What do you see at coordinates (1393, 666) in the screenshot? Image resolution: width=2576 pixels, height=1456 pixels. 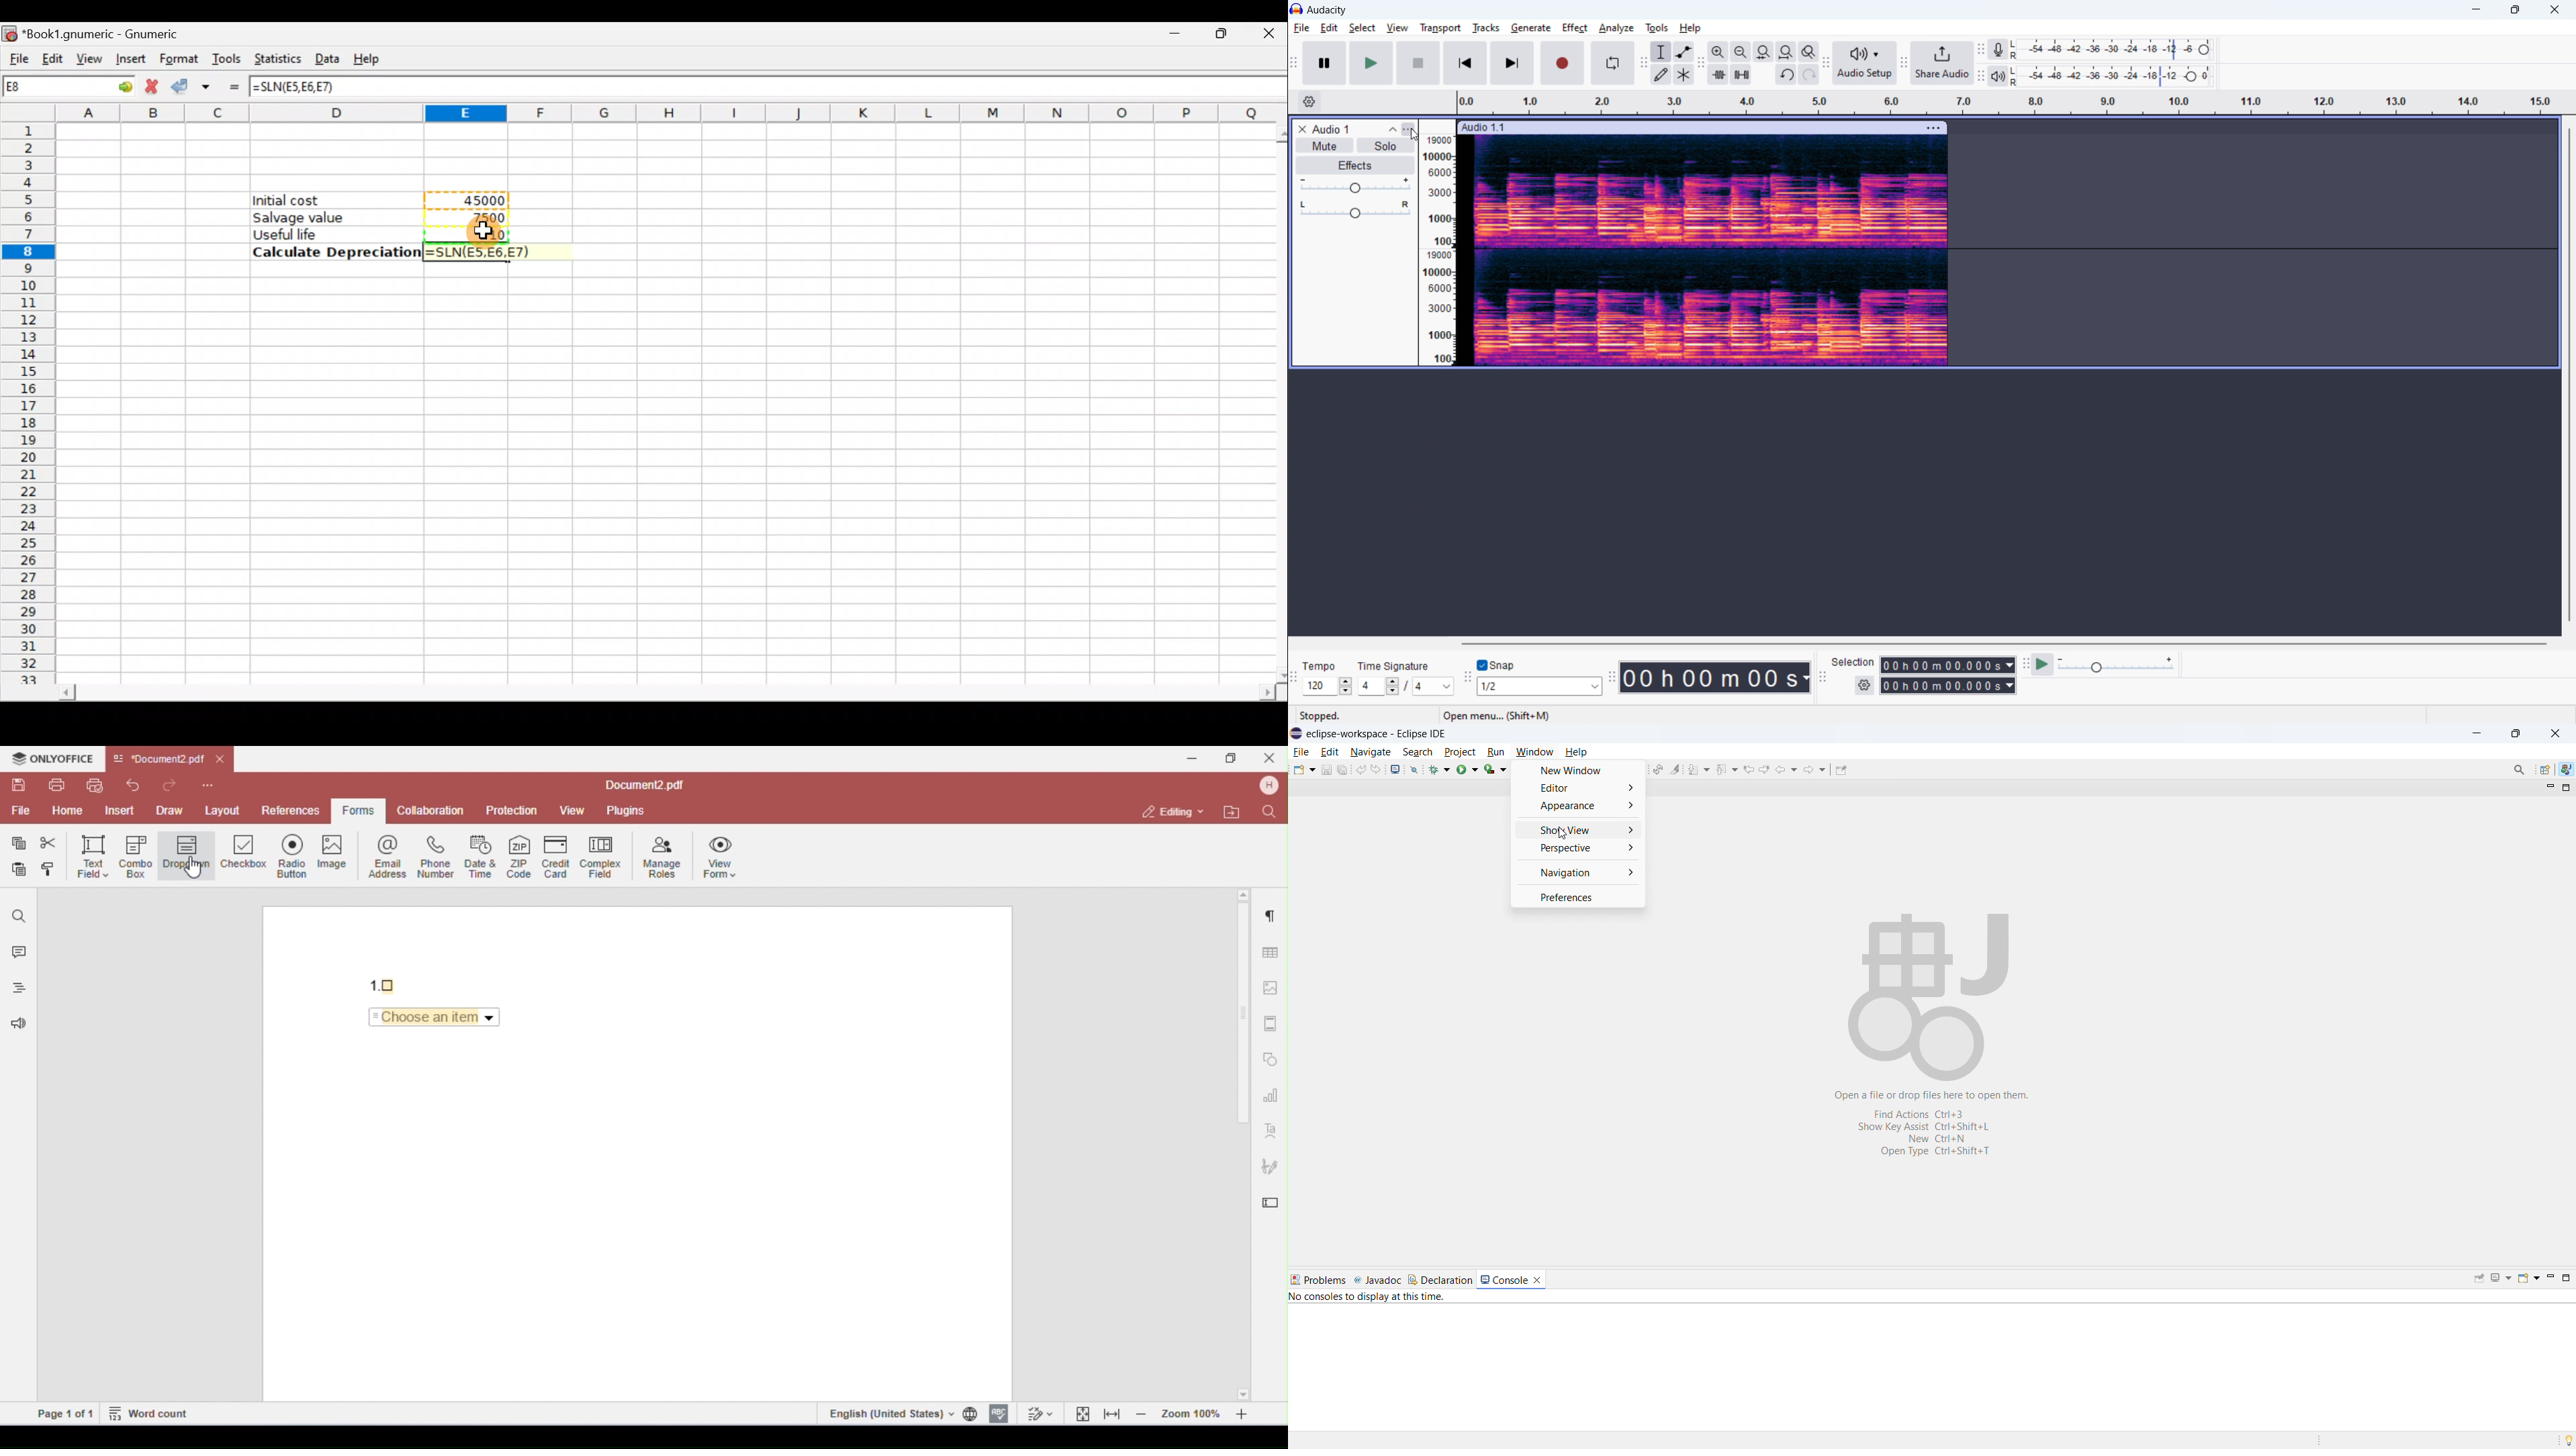 I see `time signature` at bounding box center [1393, 666].